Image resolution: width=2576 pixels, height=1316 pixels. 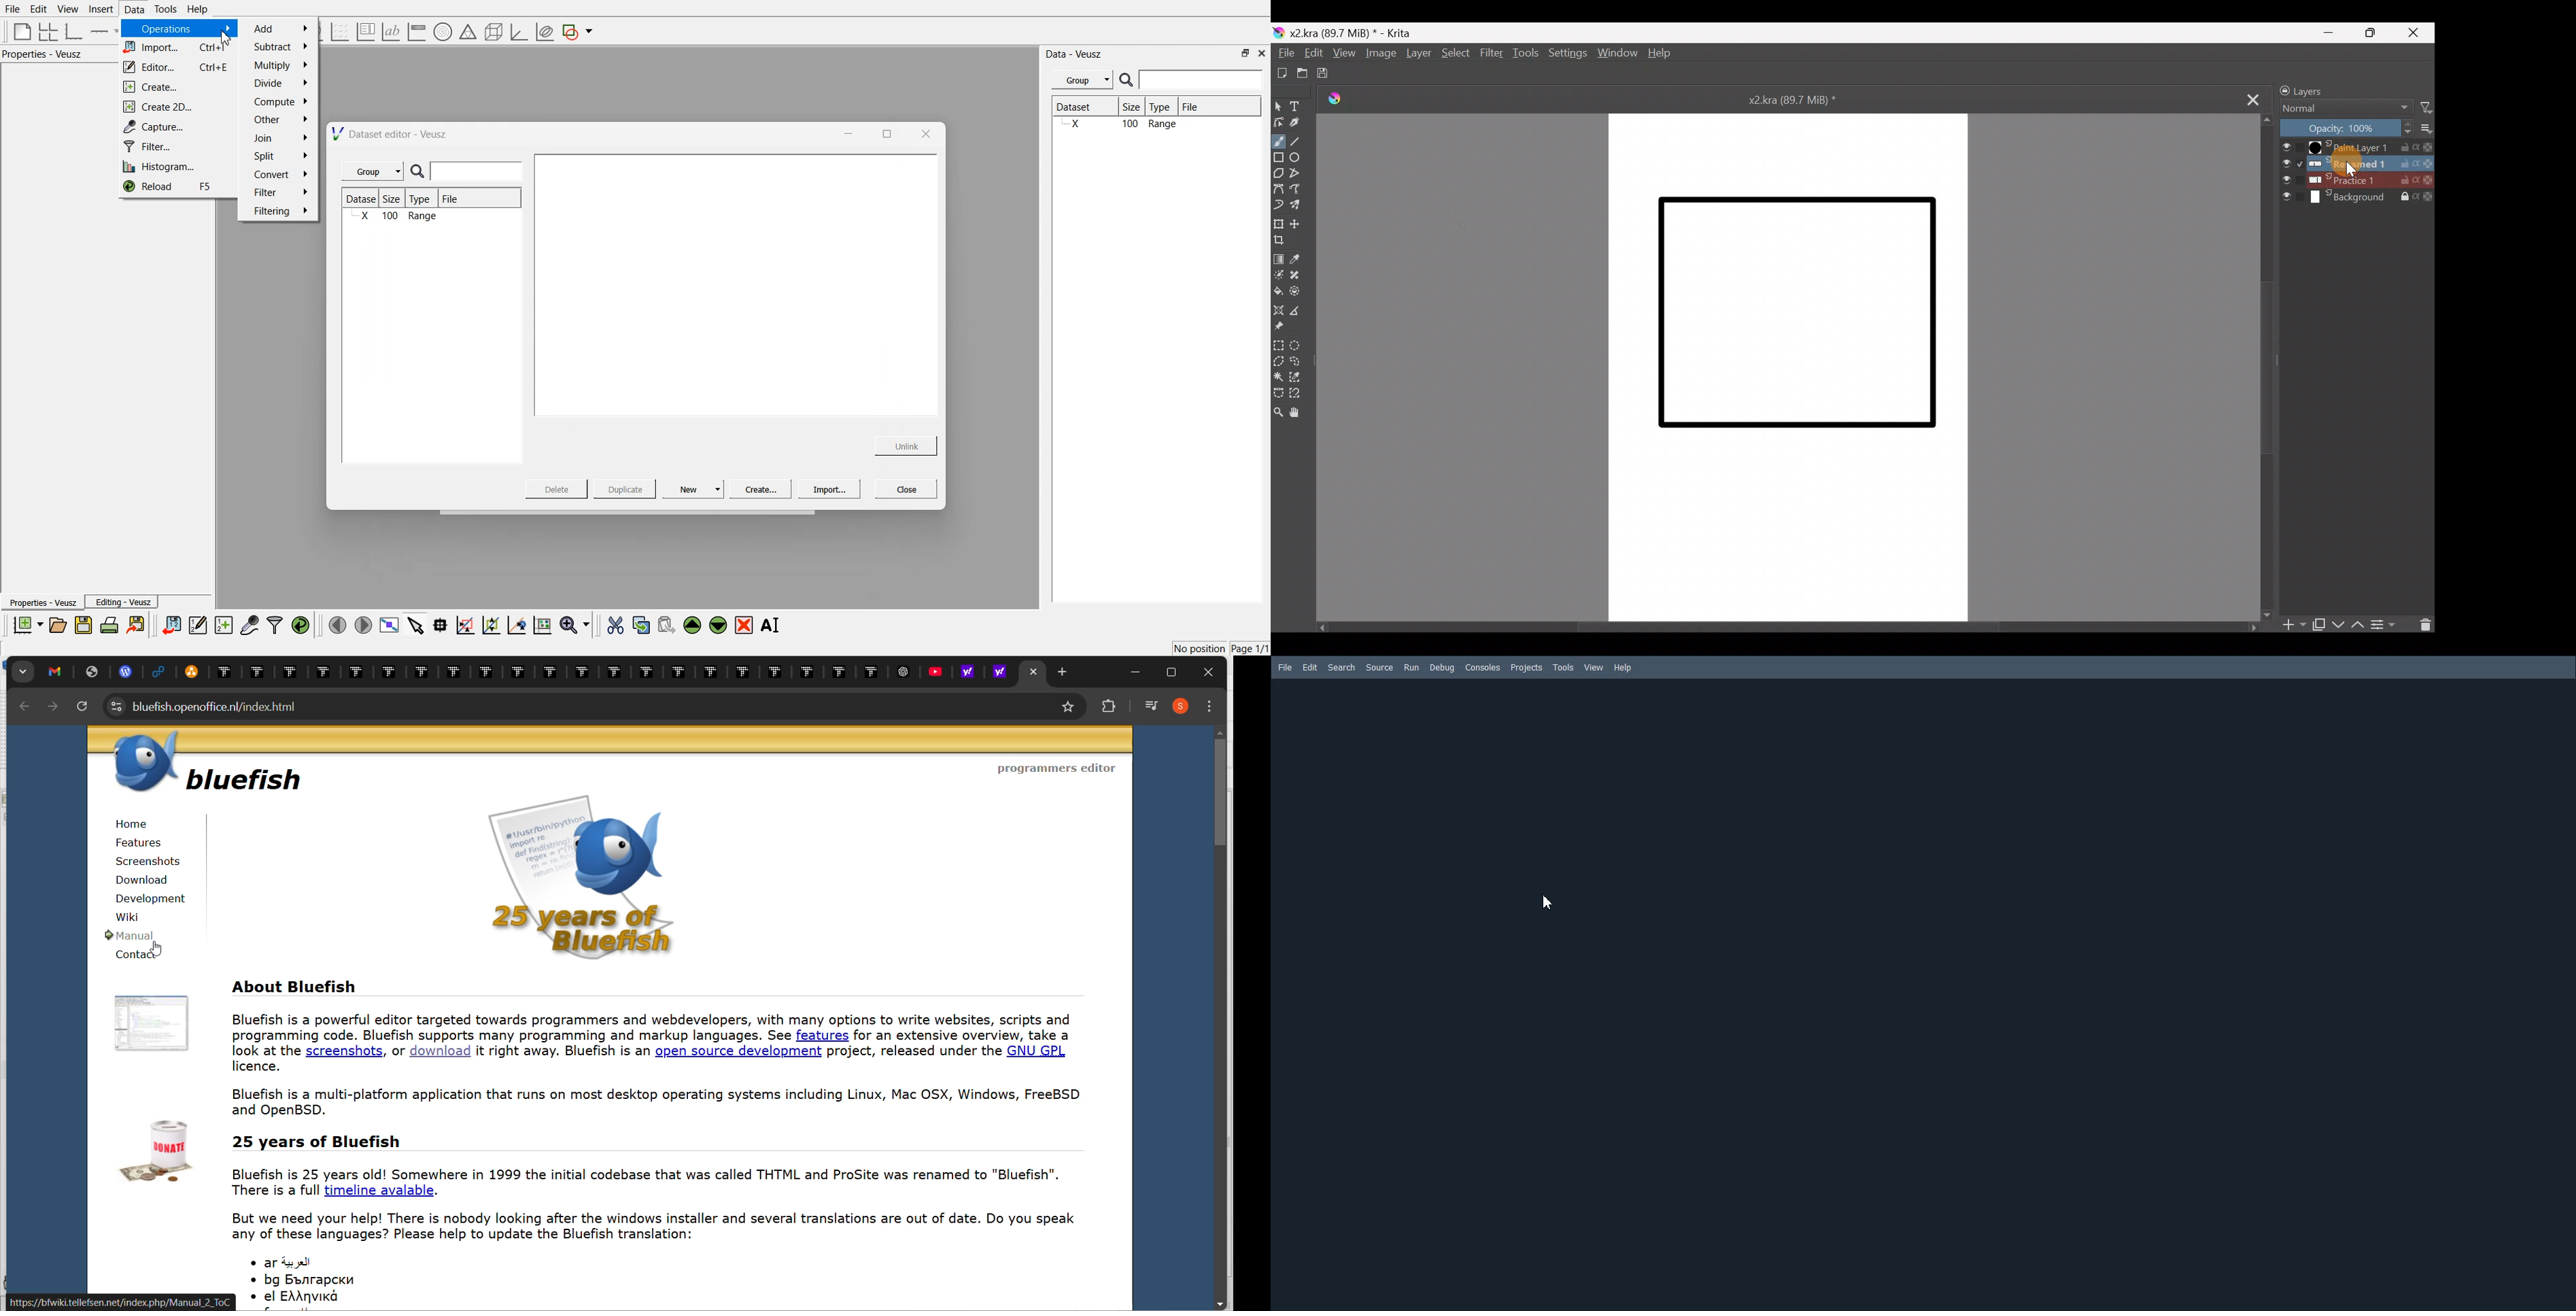 I want to click on reset the graph axes, so click(x=542, y=626).